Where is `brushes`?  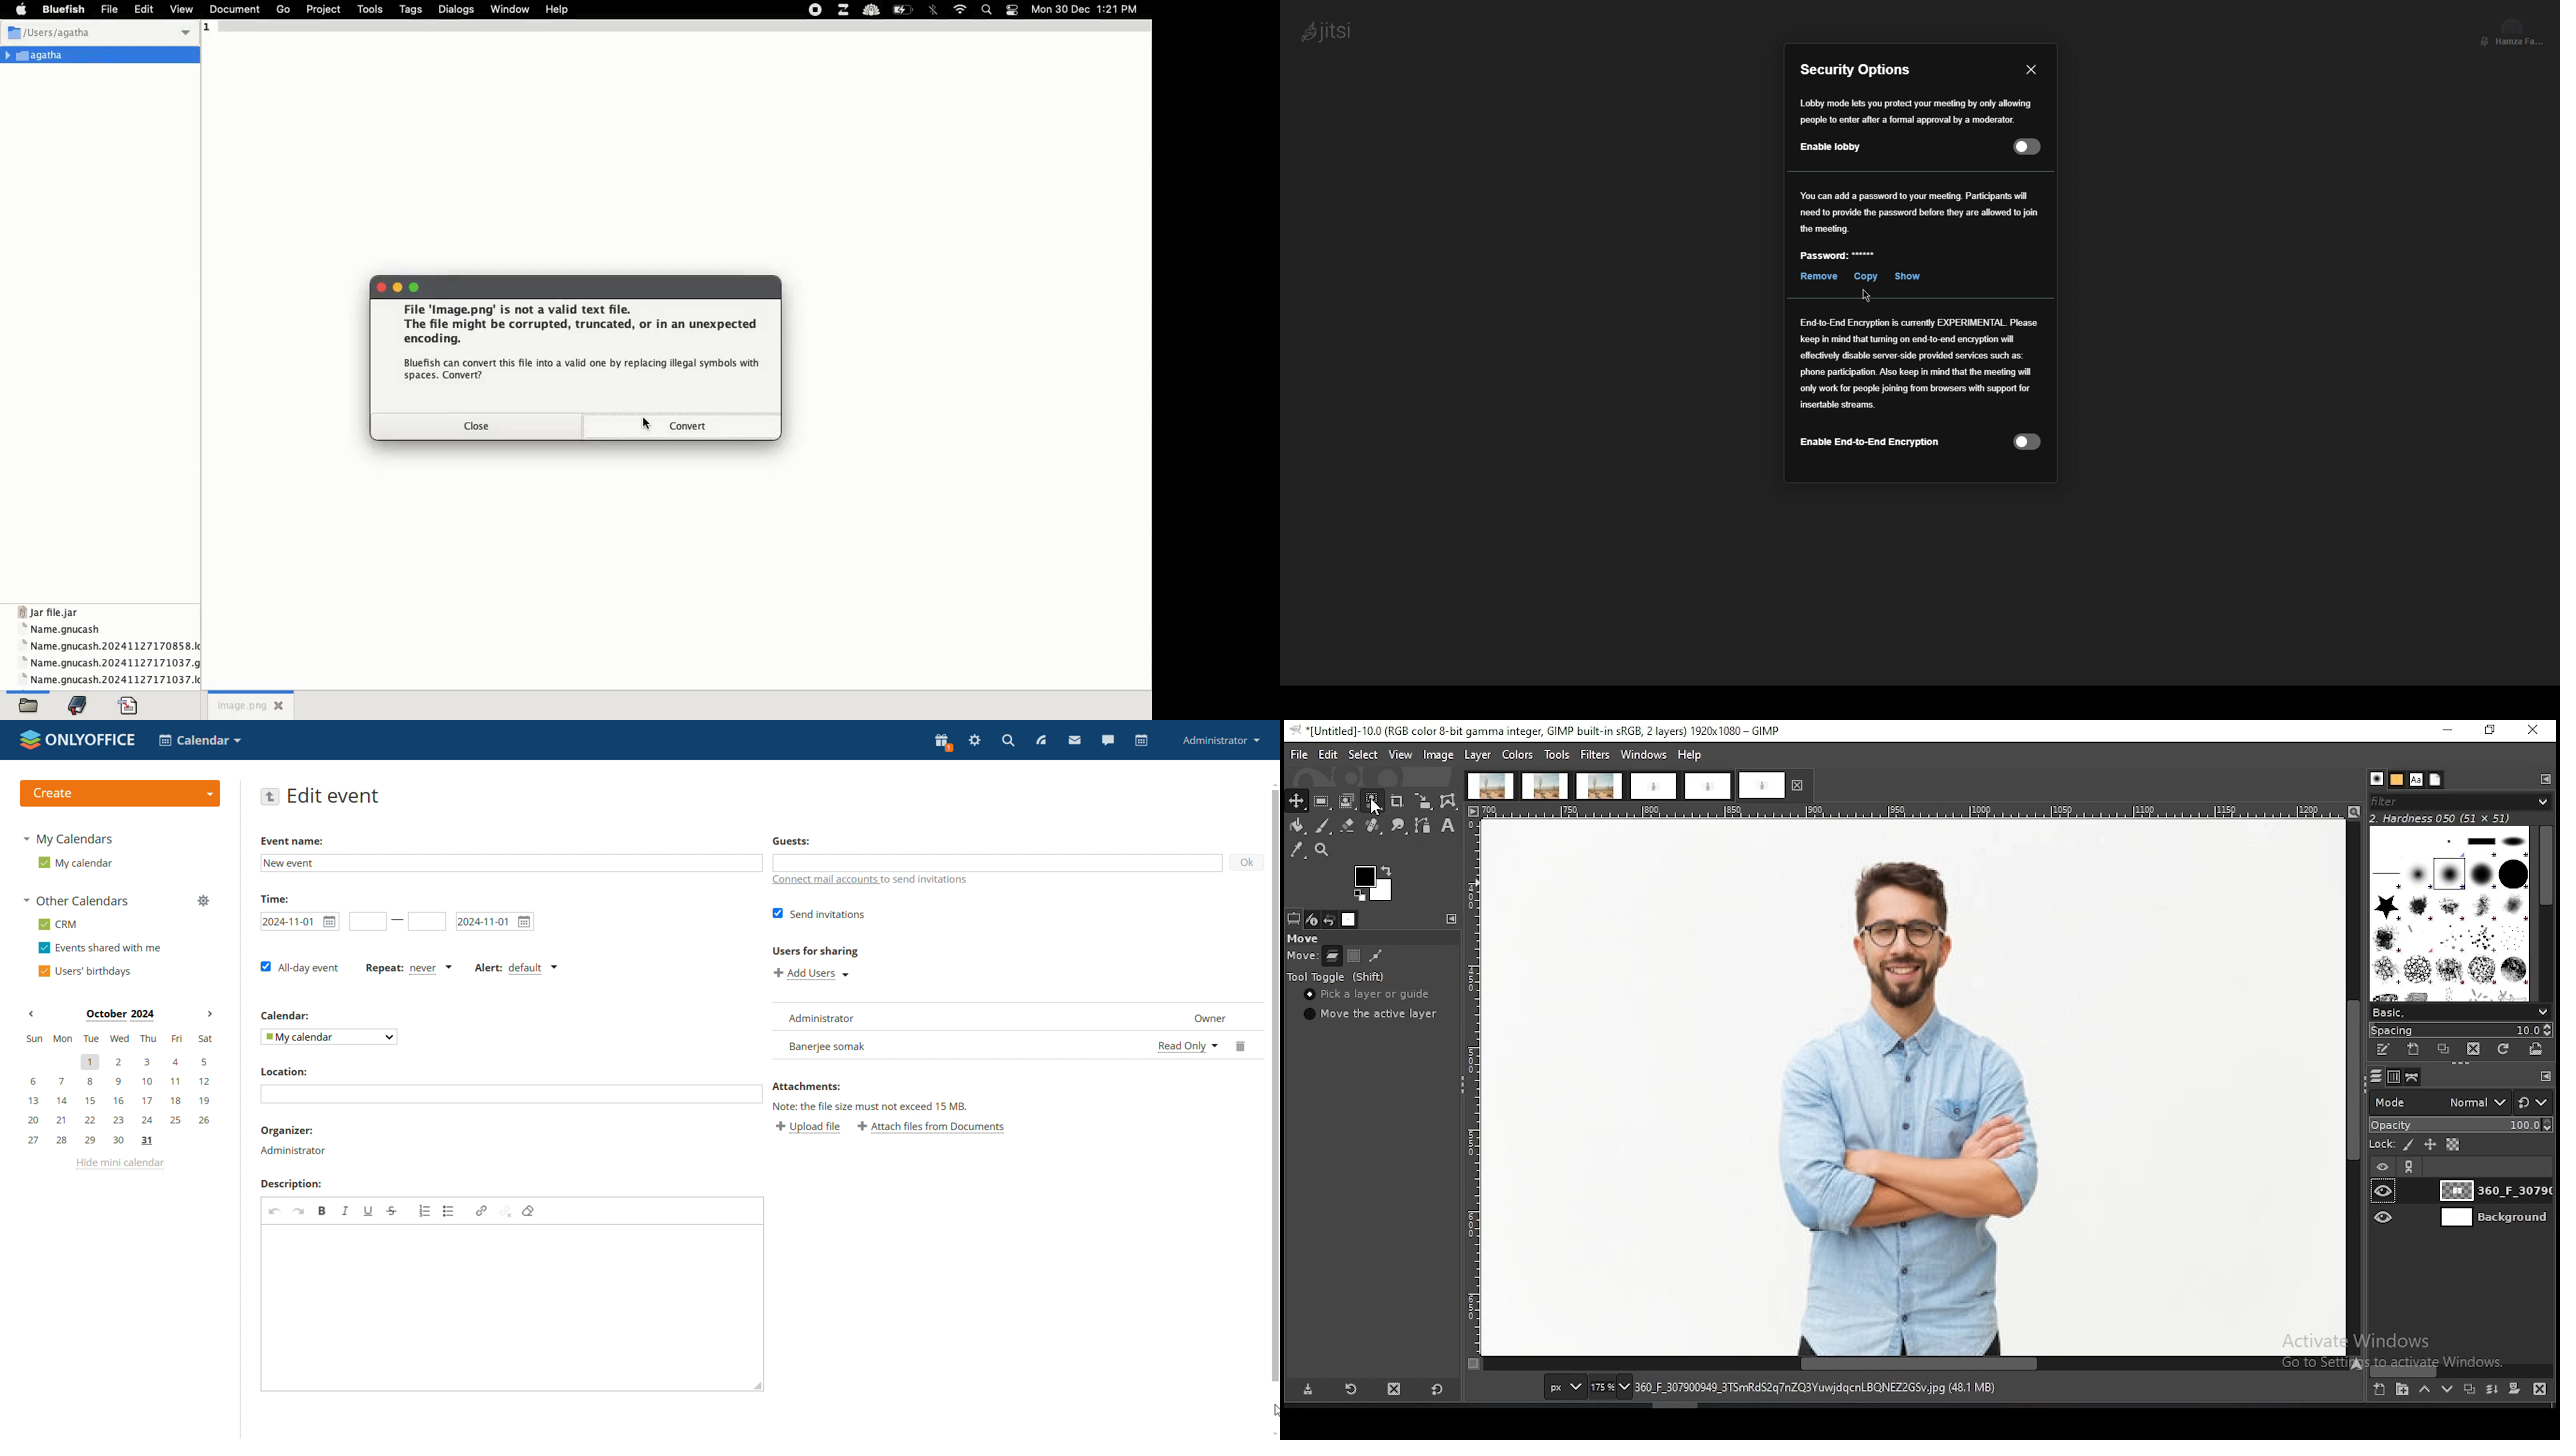
brushes is located at coordinates (2376, 779).